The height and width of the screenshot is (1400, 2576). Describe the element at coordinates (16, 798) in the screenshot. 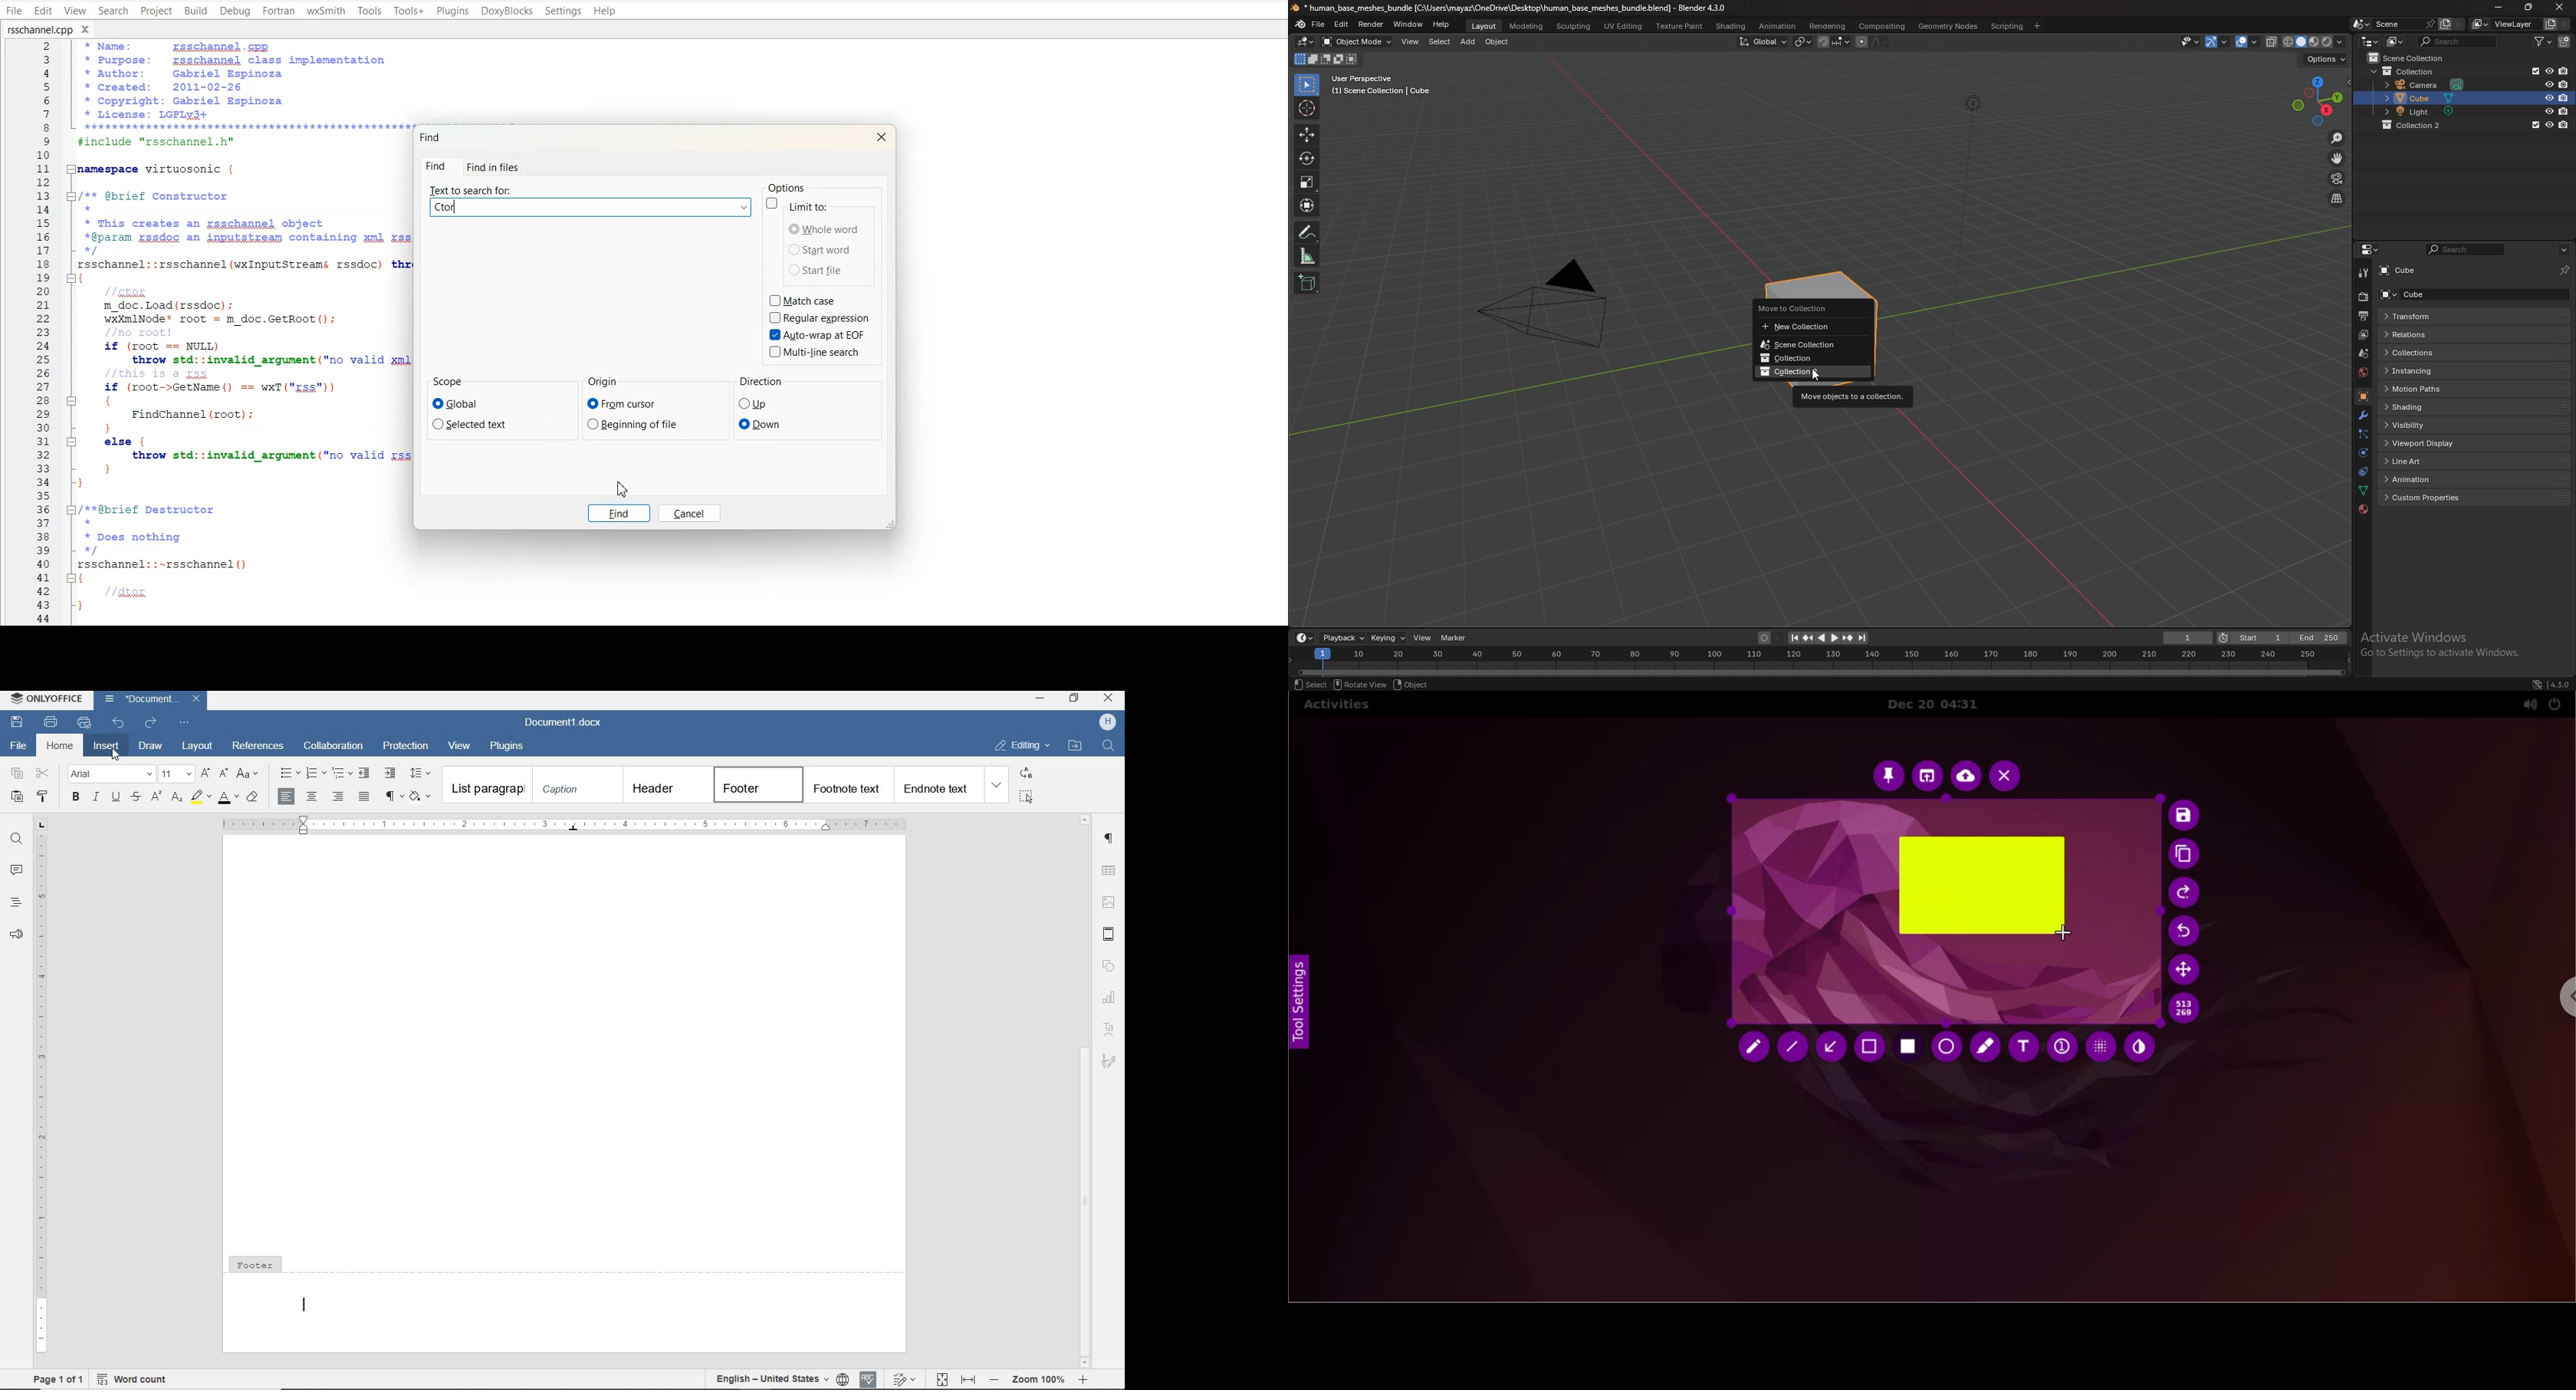

I see `PASTE` at that location.